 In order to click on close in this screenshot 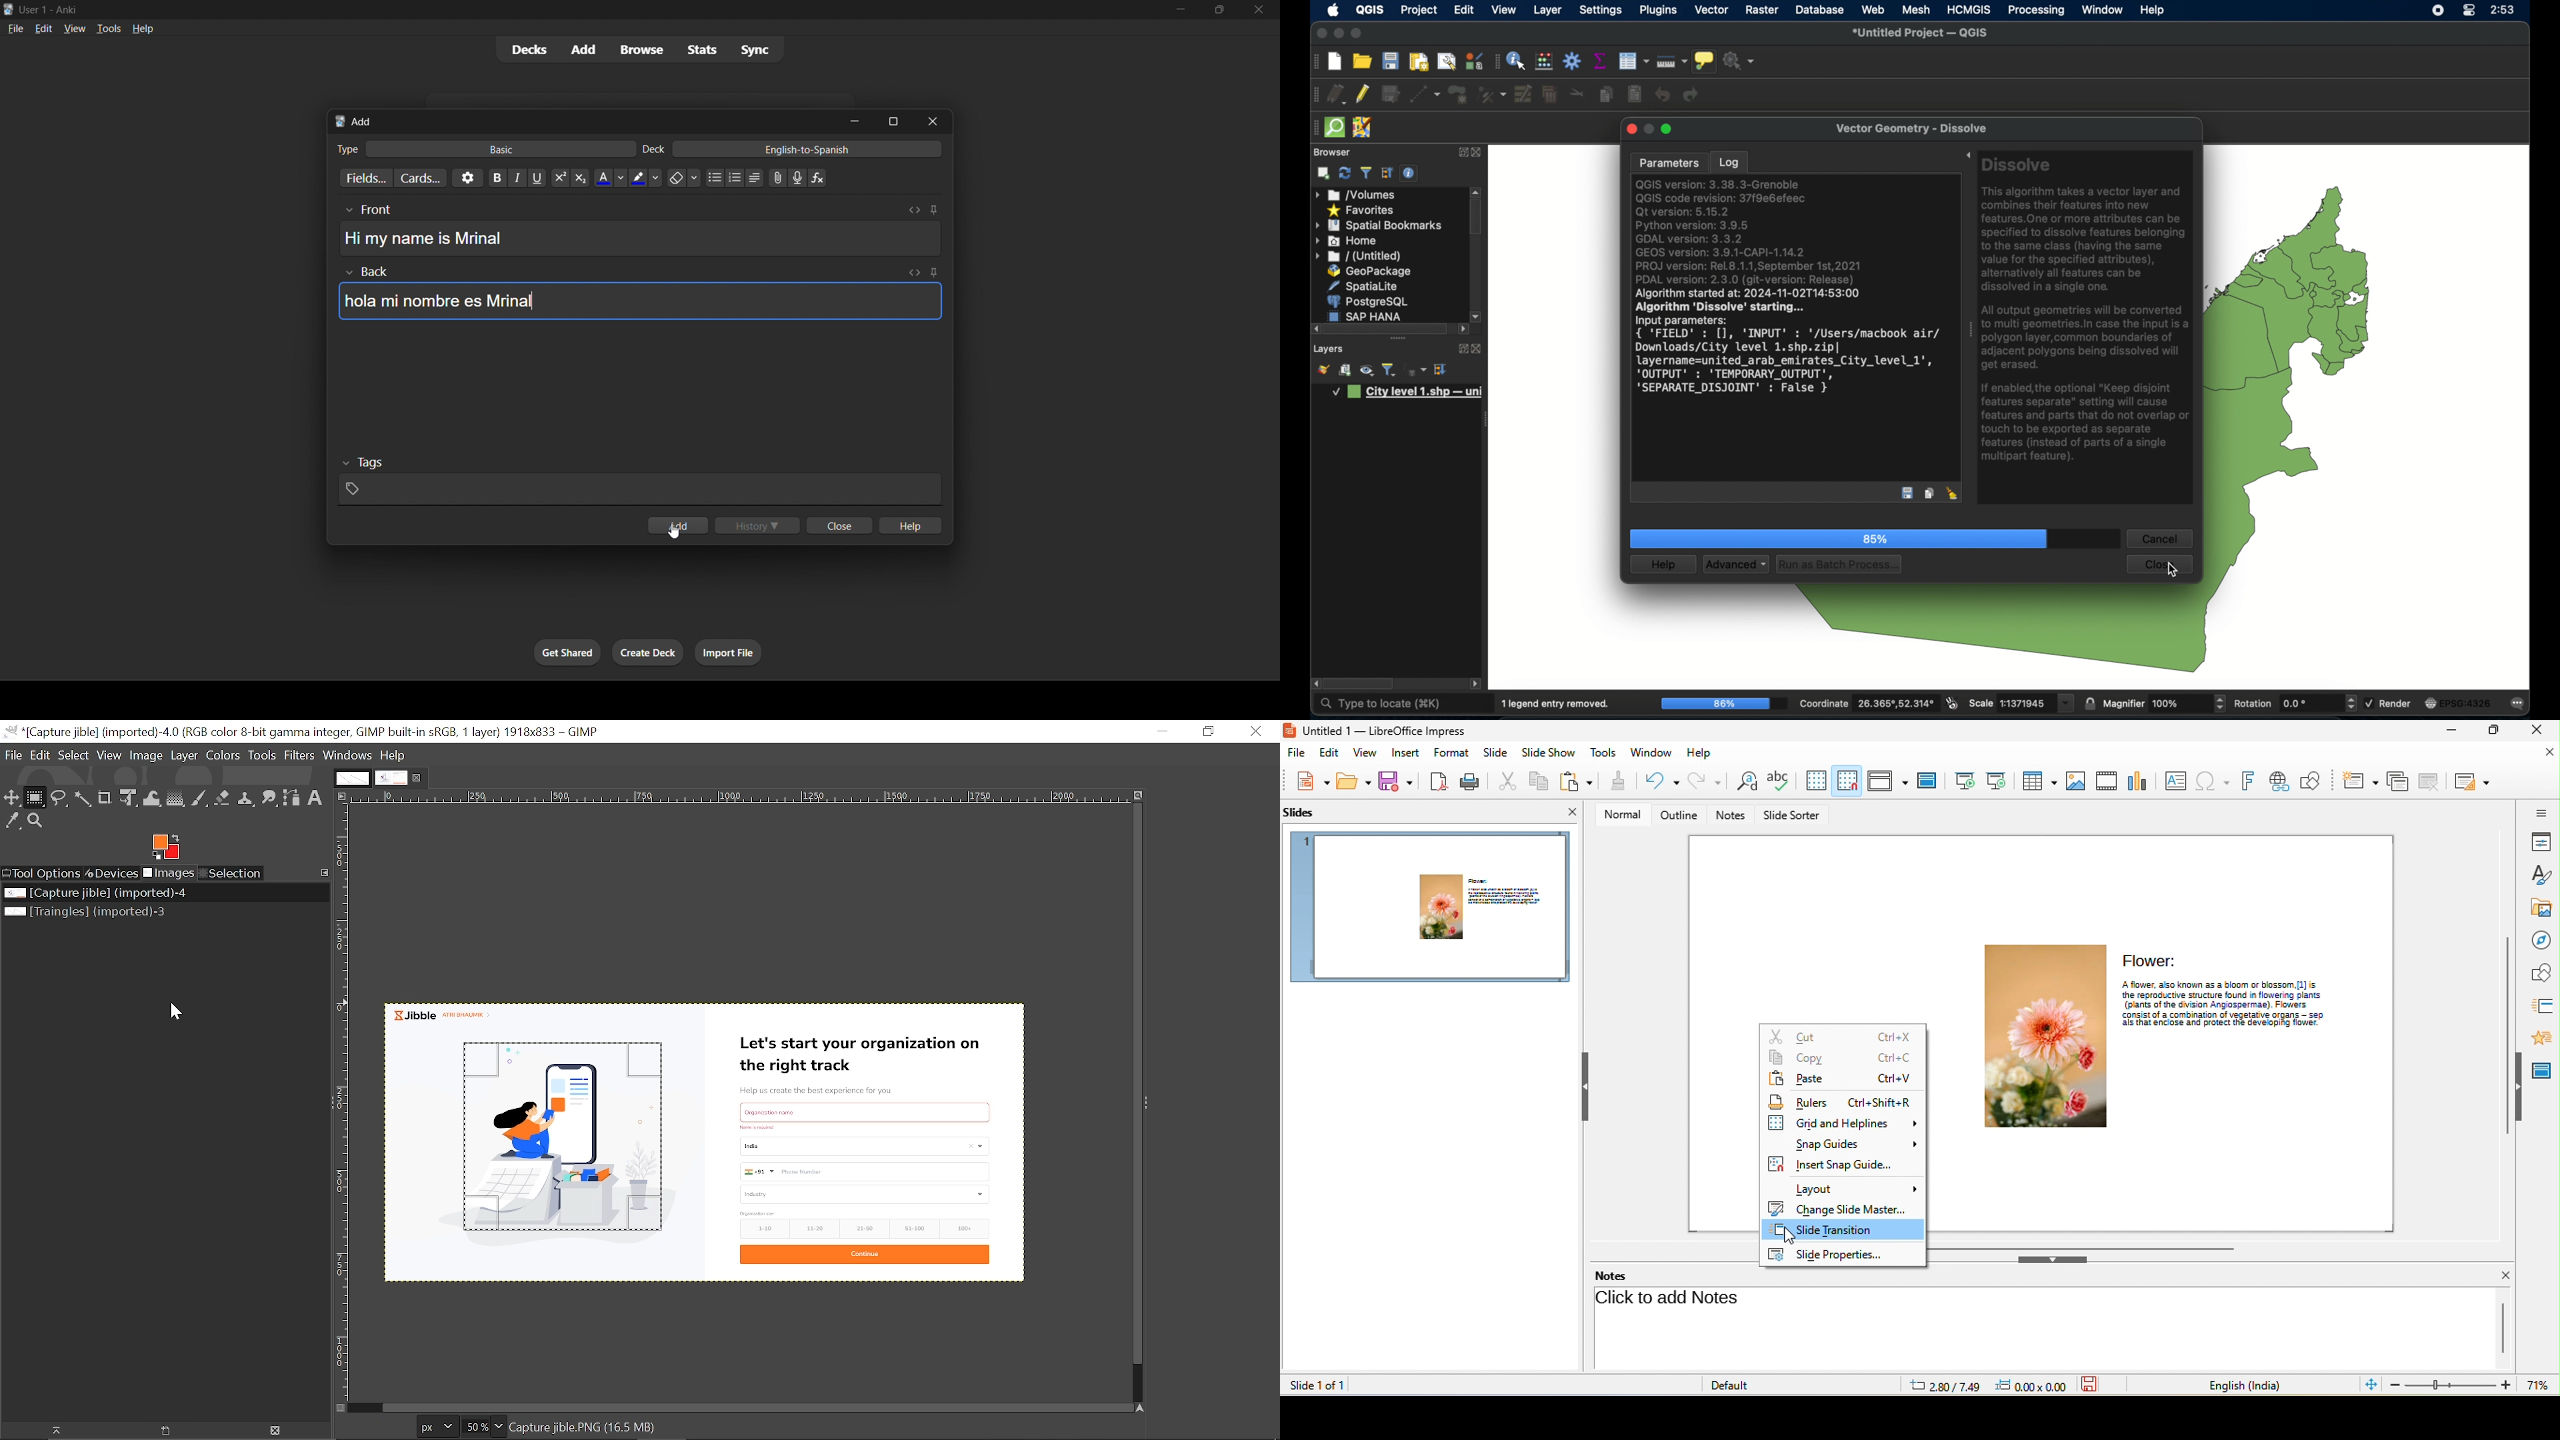, I will do `click(936, 121)`.